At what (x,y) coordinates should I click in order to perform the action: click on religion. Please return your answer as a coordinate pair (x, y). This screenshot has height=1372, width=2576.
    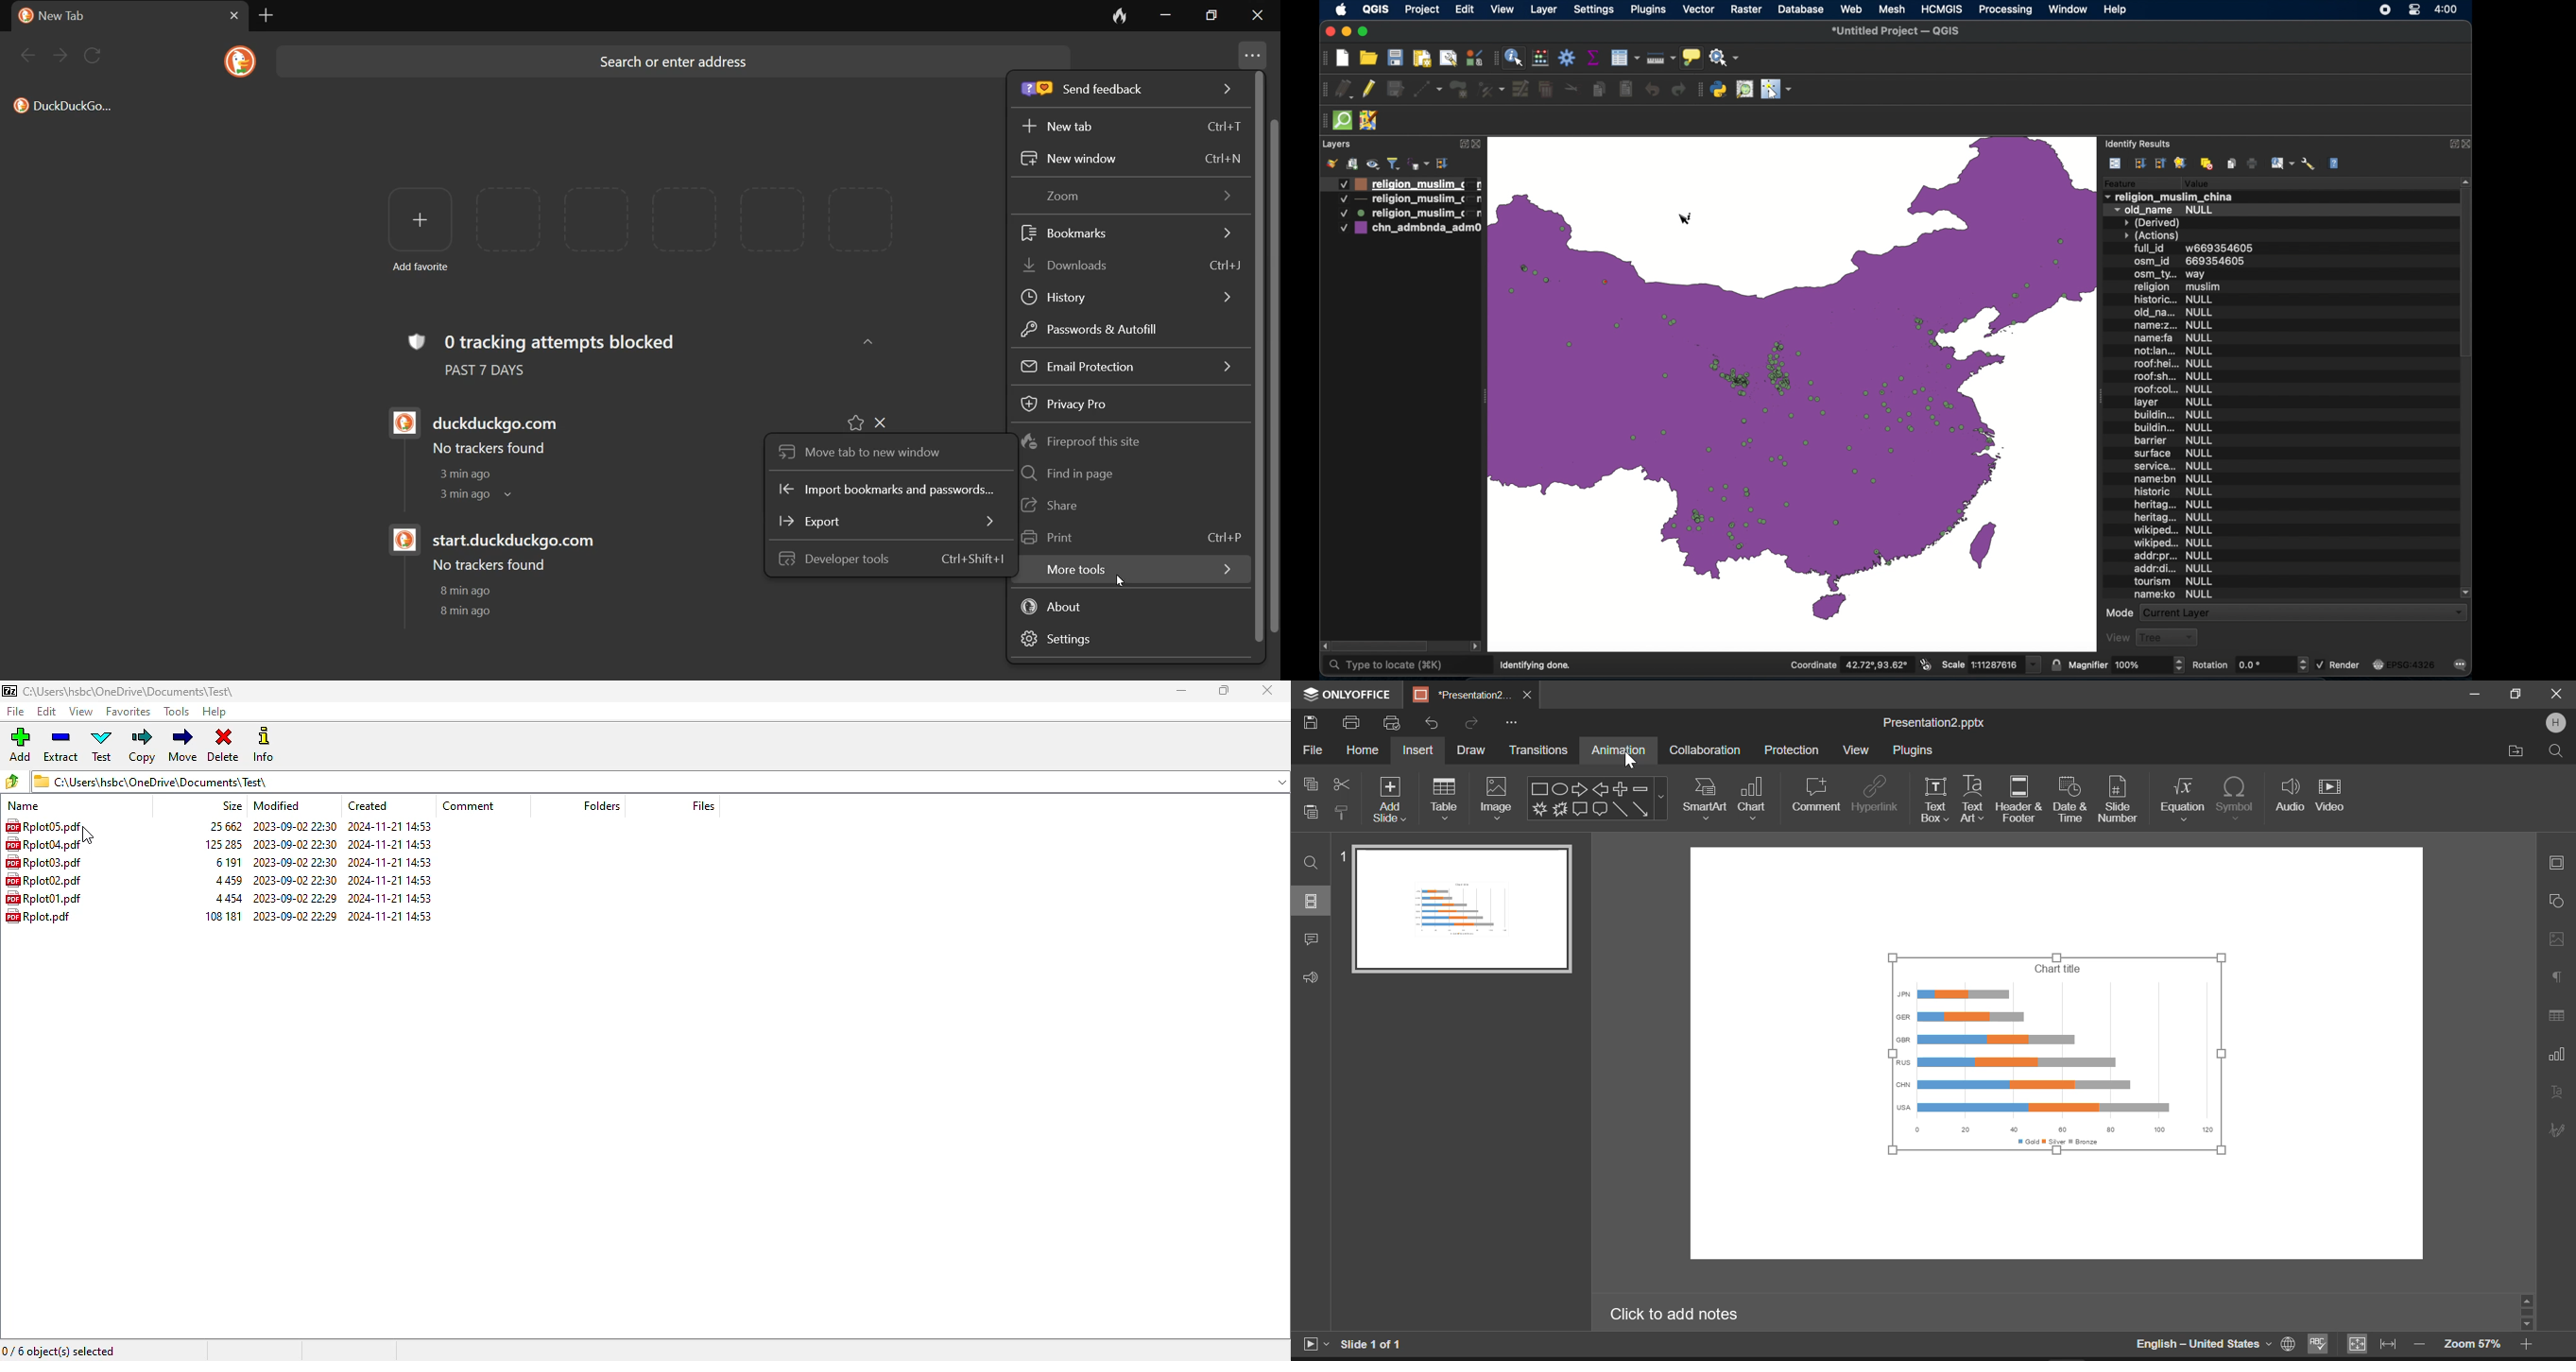
    Looking at the image, I should click on (2177, 288).